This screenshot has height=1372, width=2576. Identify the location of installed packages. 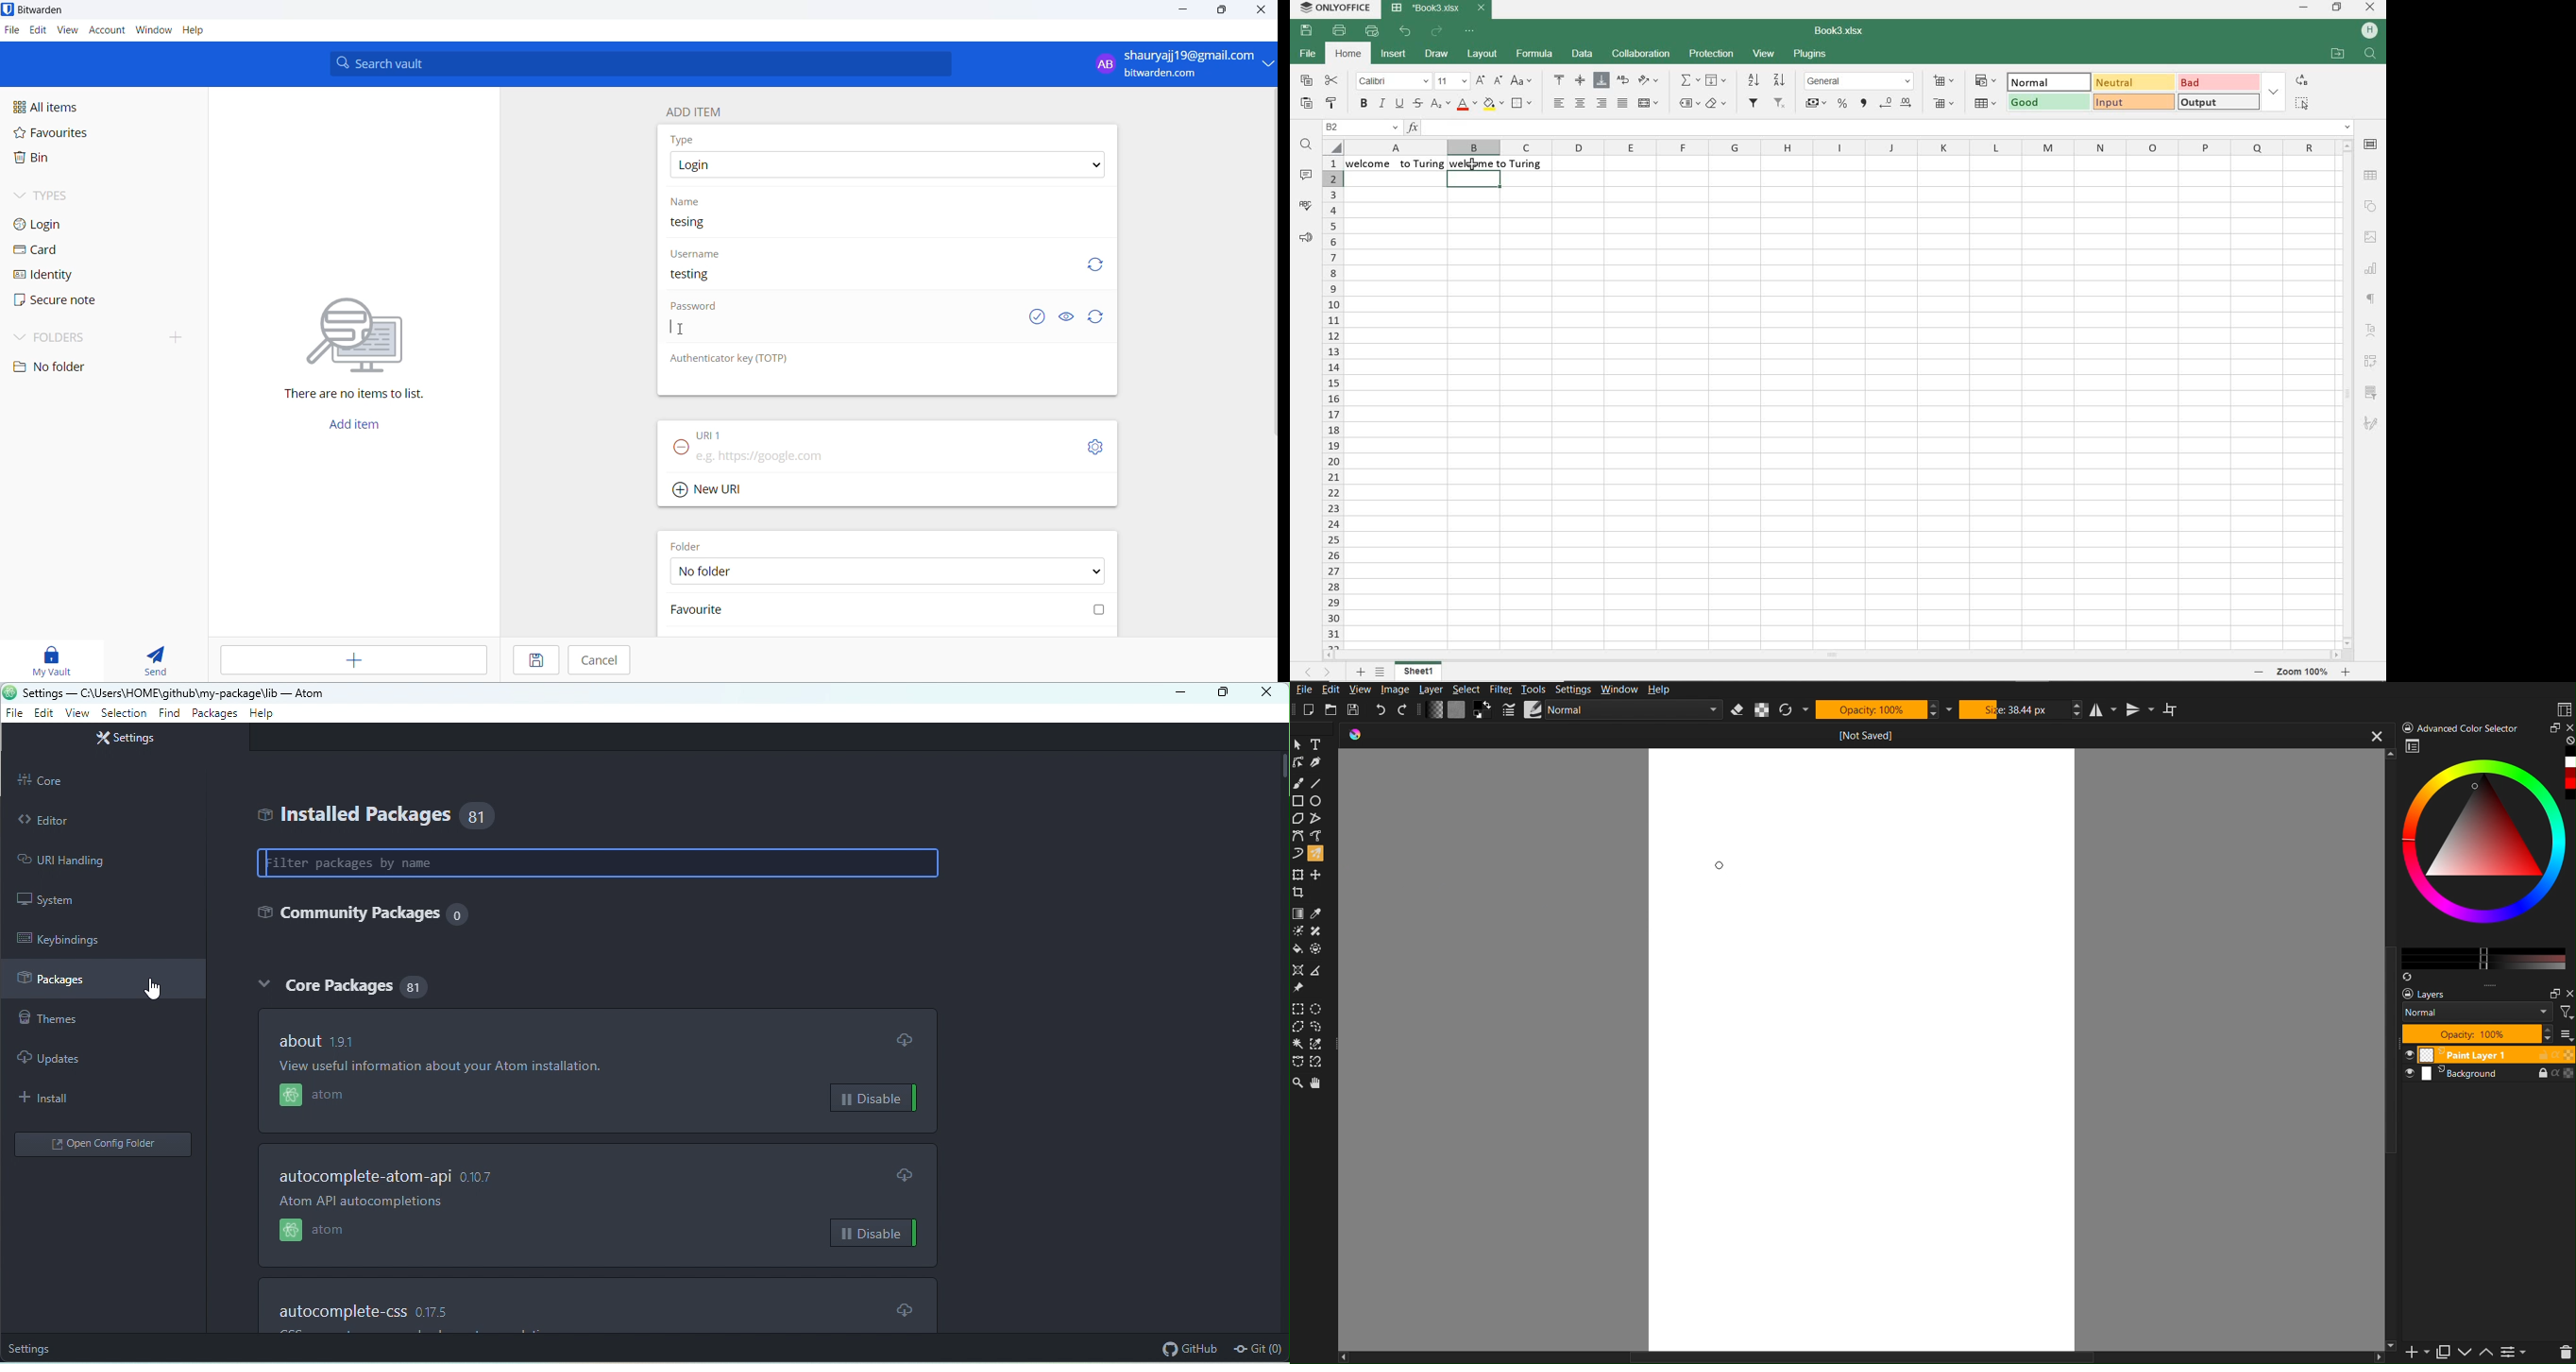
(351, 814).